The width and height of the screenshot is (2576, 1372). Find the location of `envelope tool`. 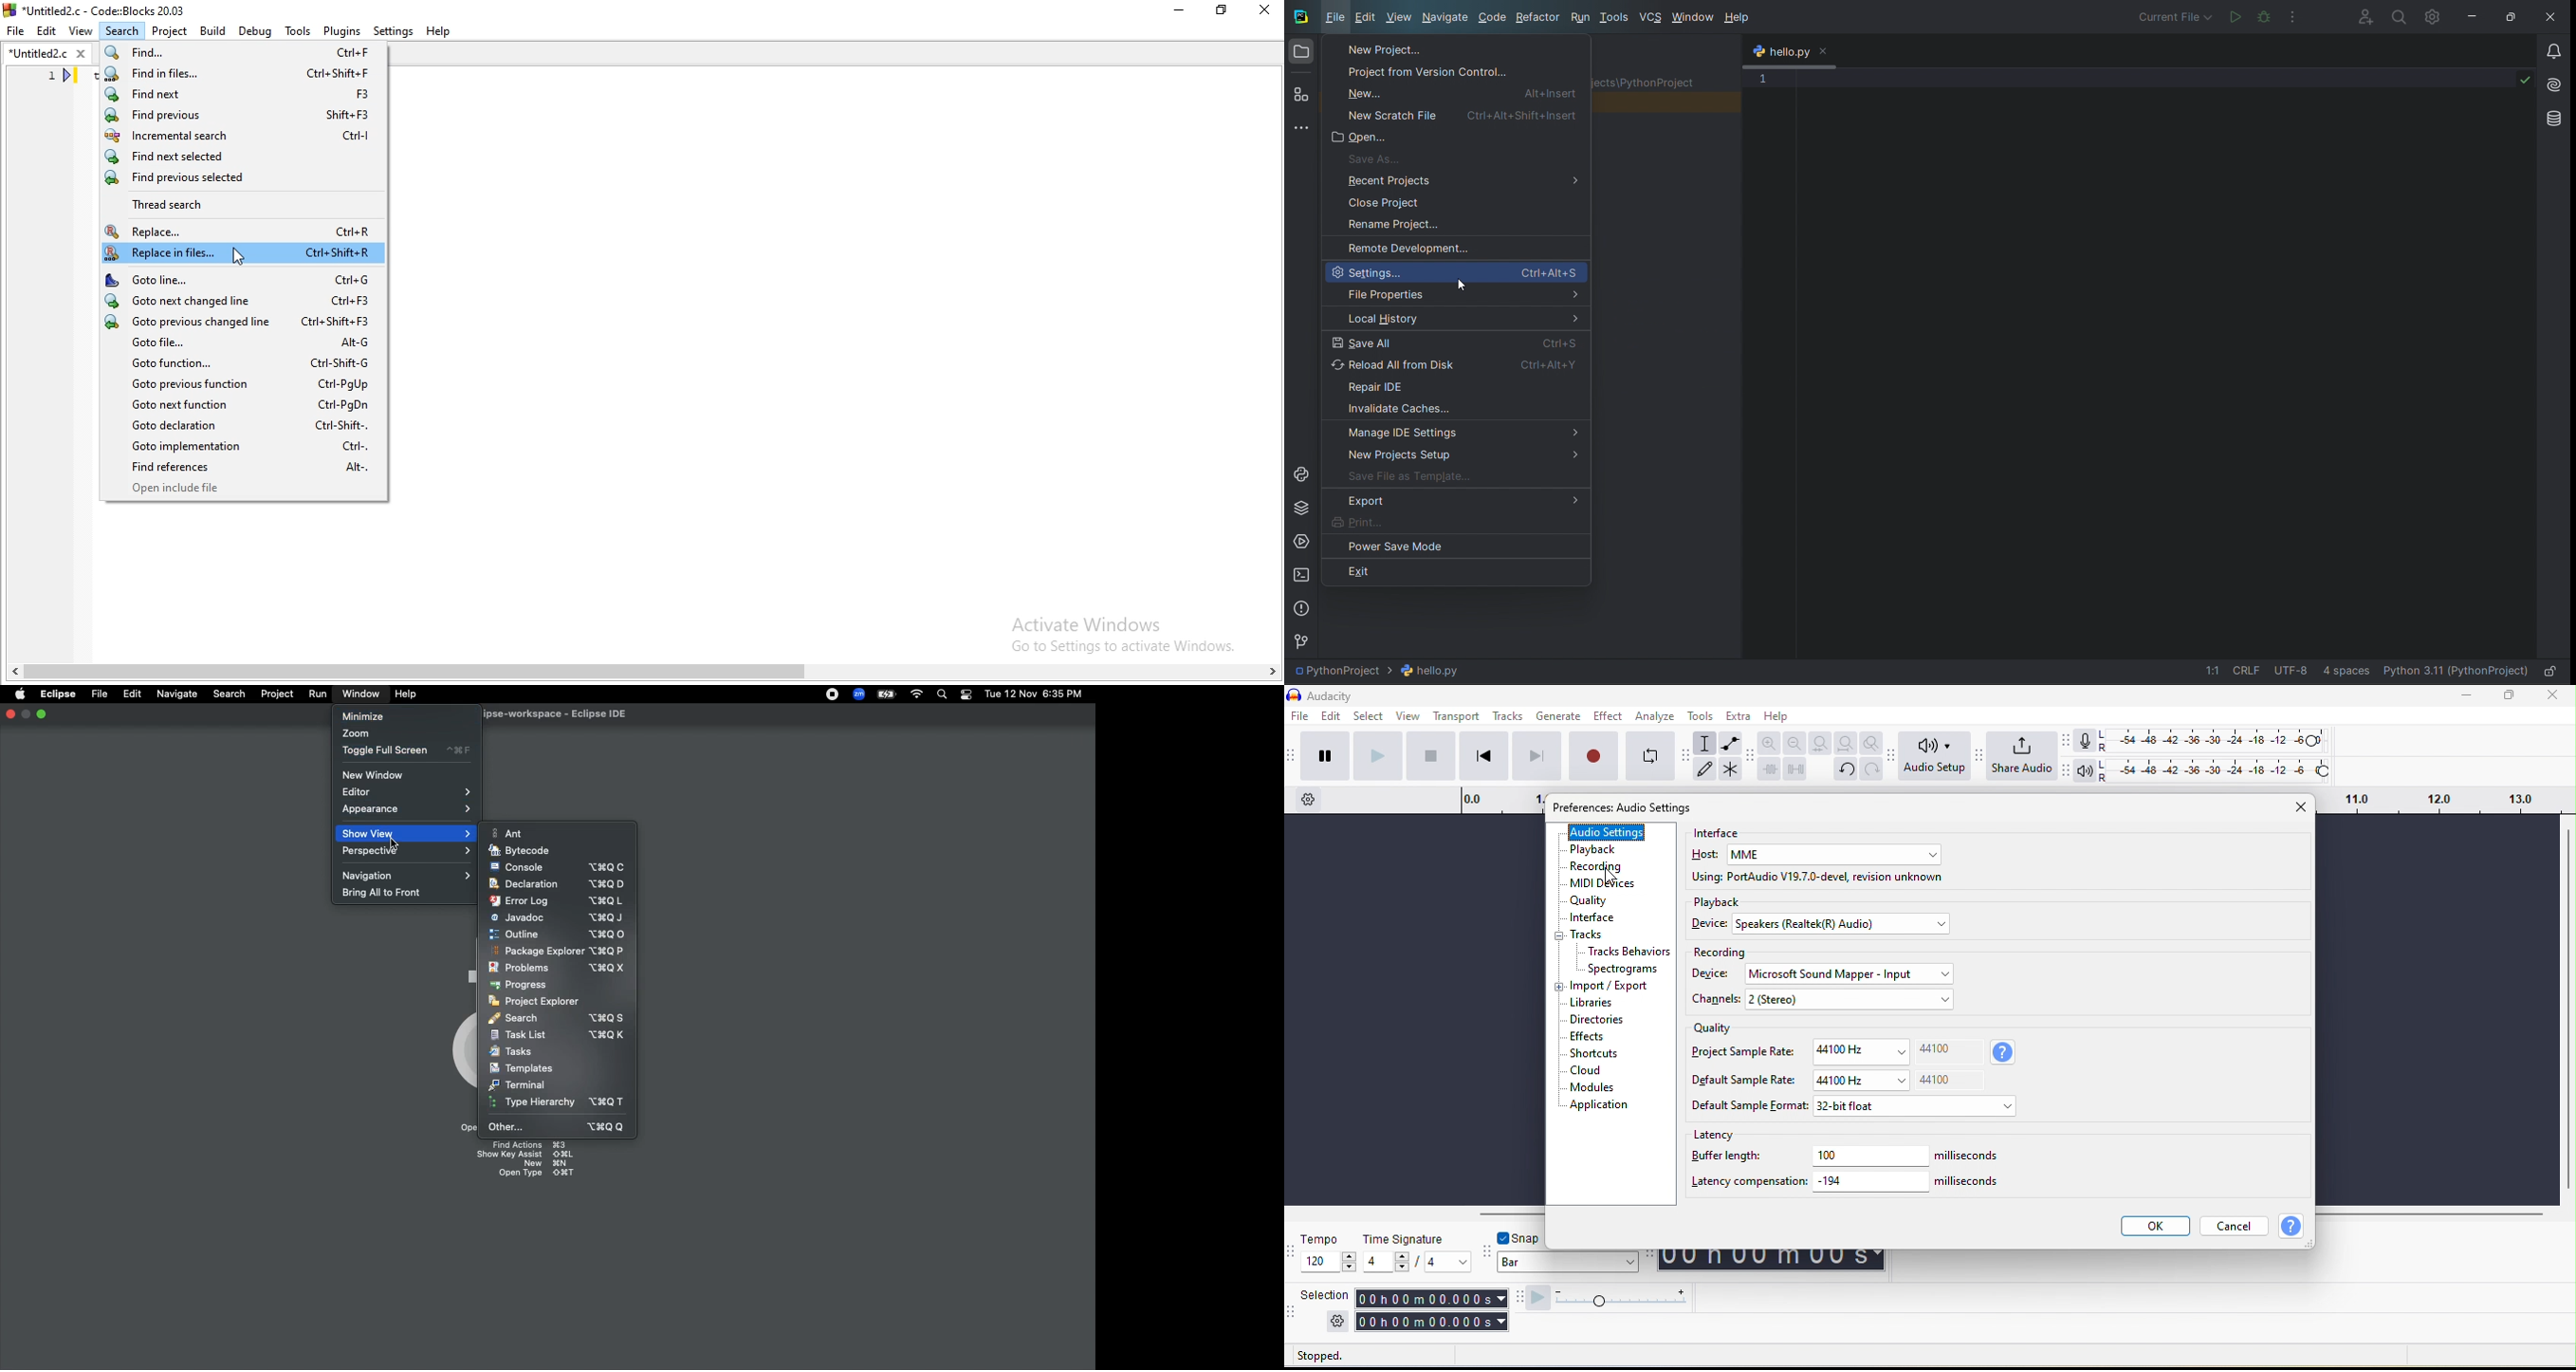

envelope tool is located at coordinates (1732, 742).